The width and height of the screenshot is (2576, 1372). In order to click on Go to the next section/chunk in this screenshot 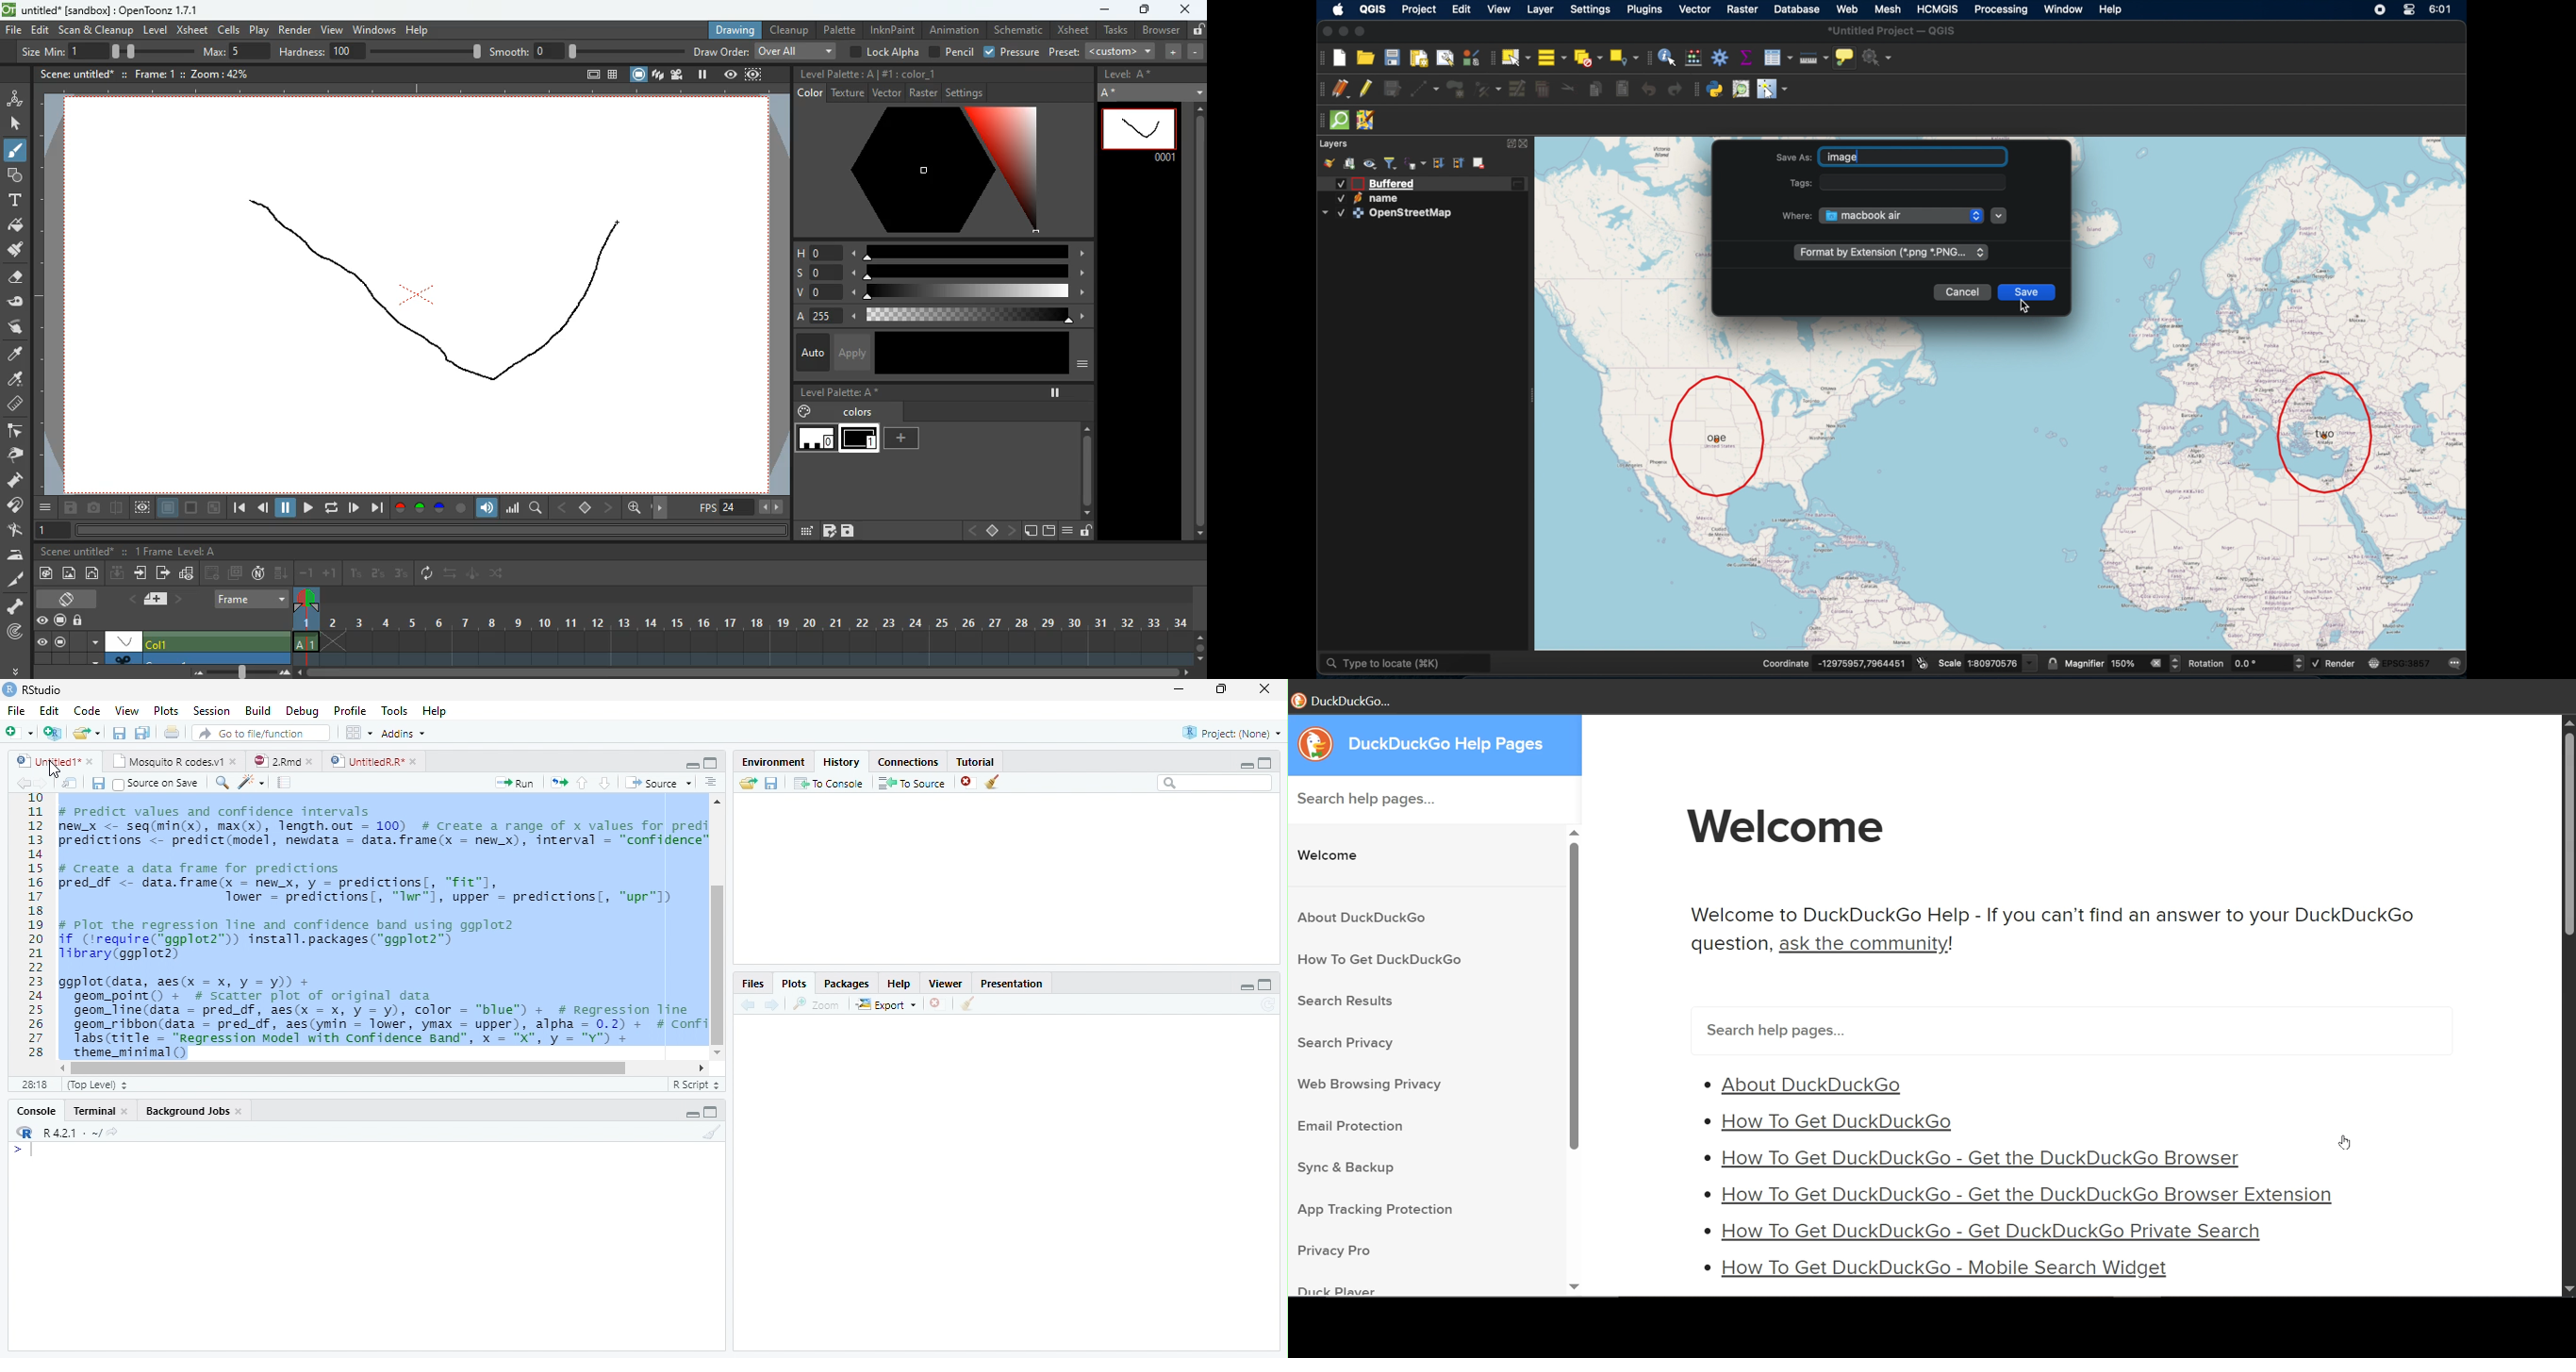, I will do `click(605, 784)`.